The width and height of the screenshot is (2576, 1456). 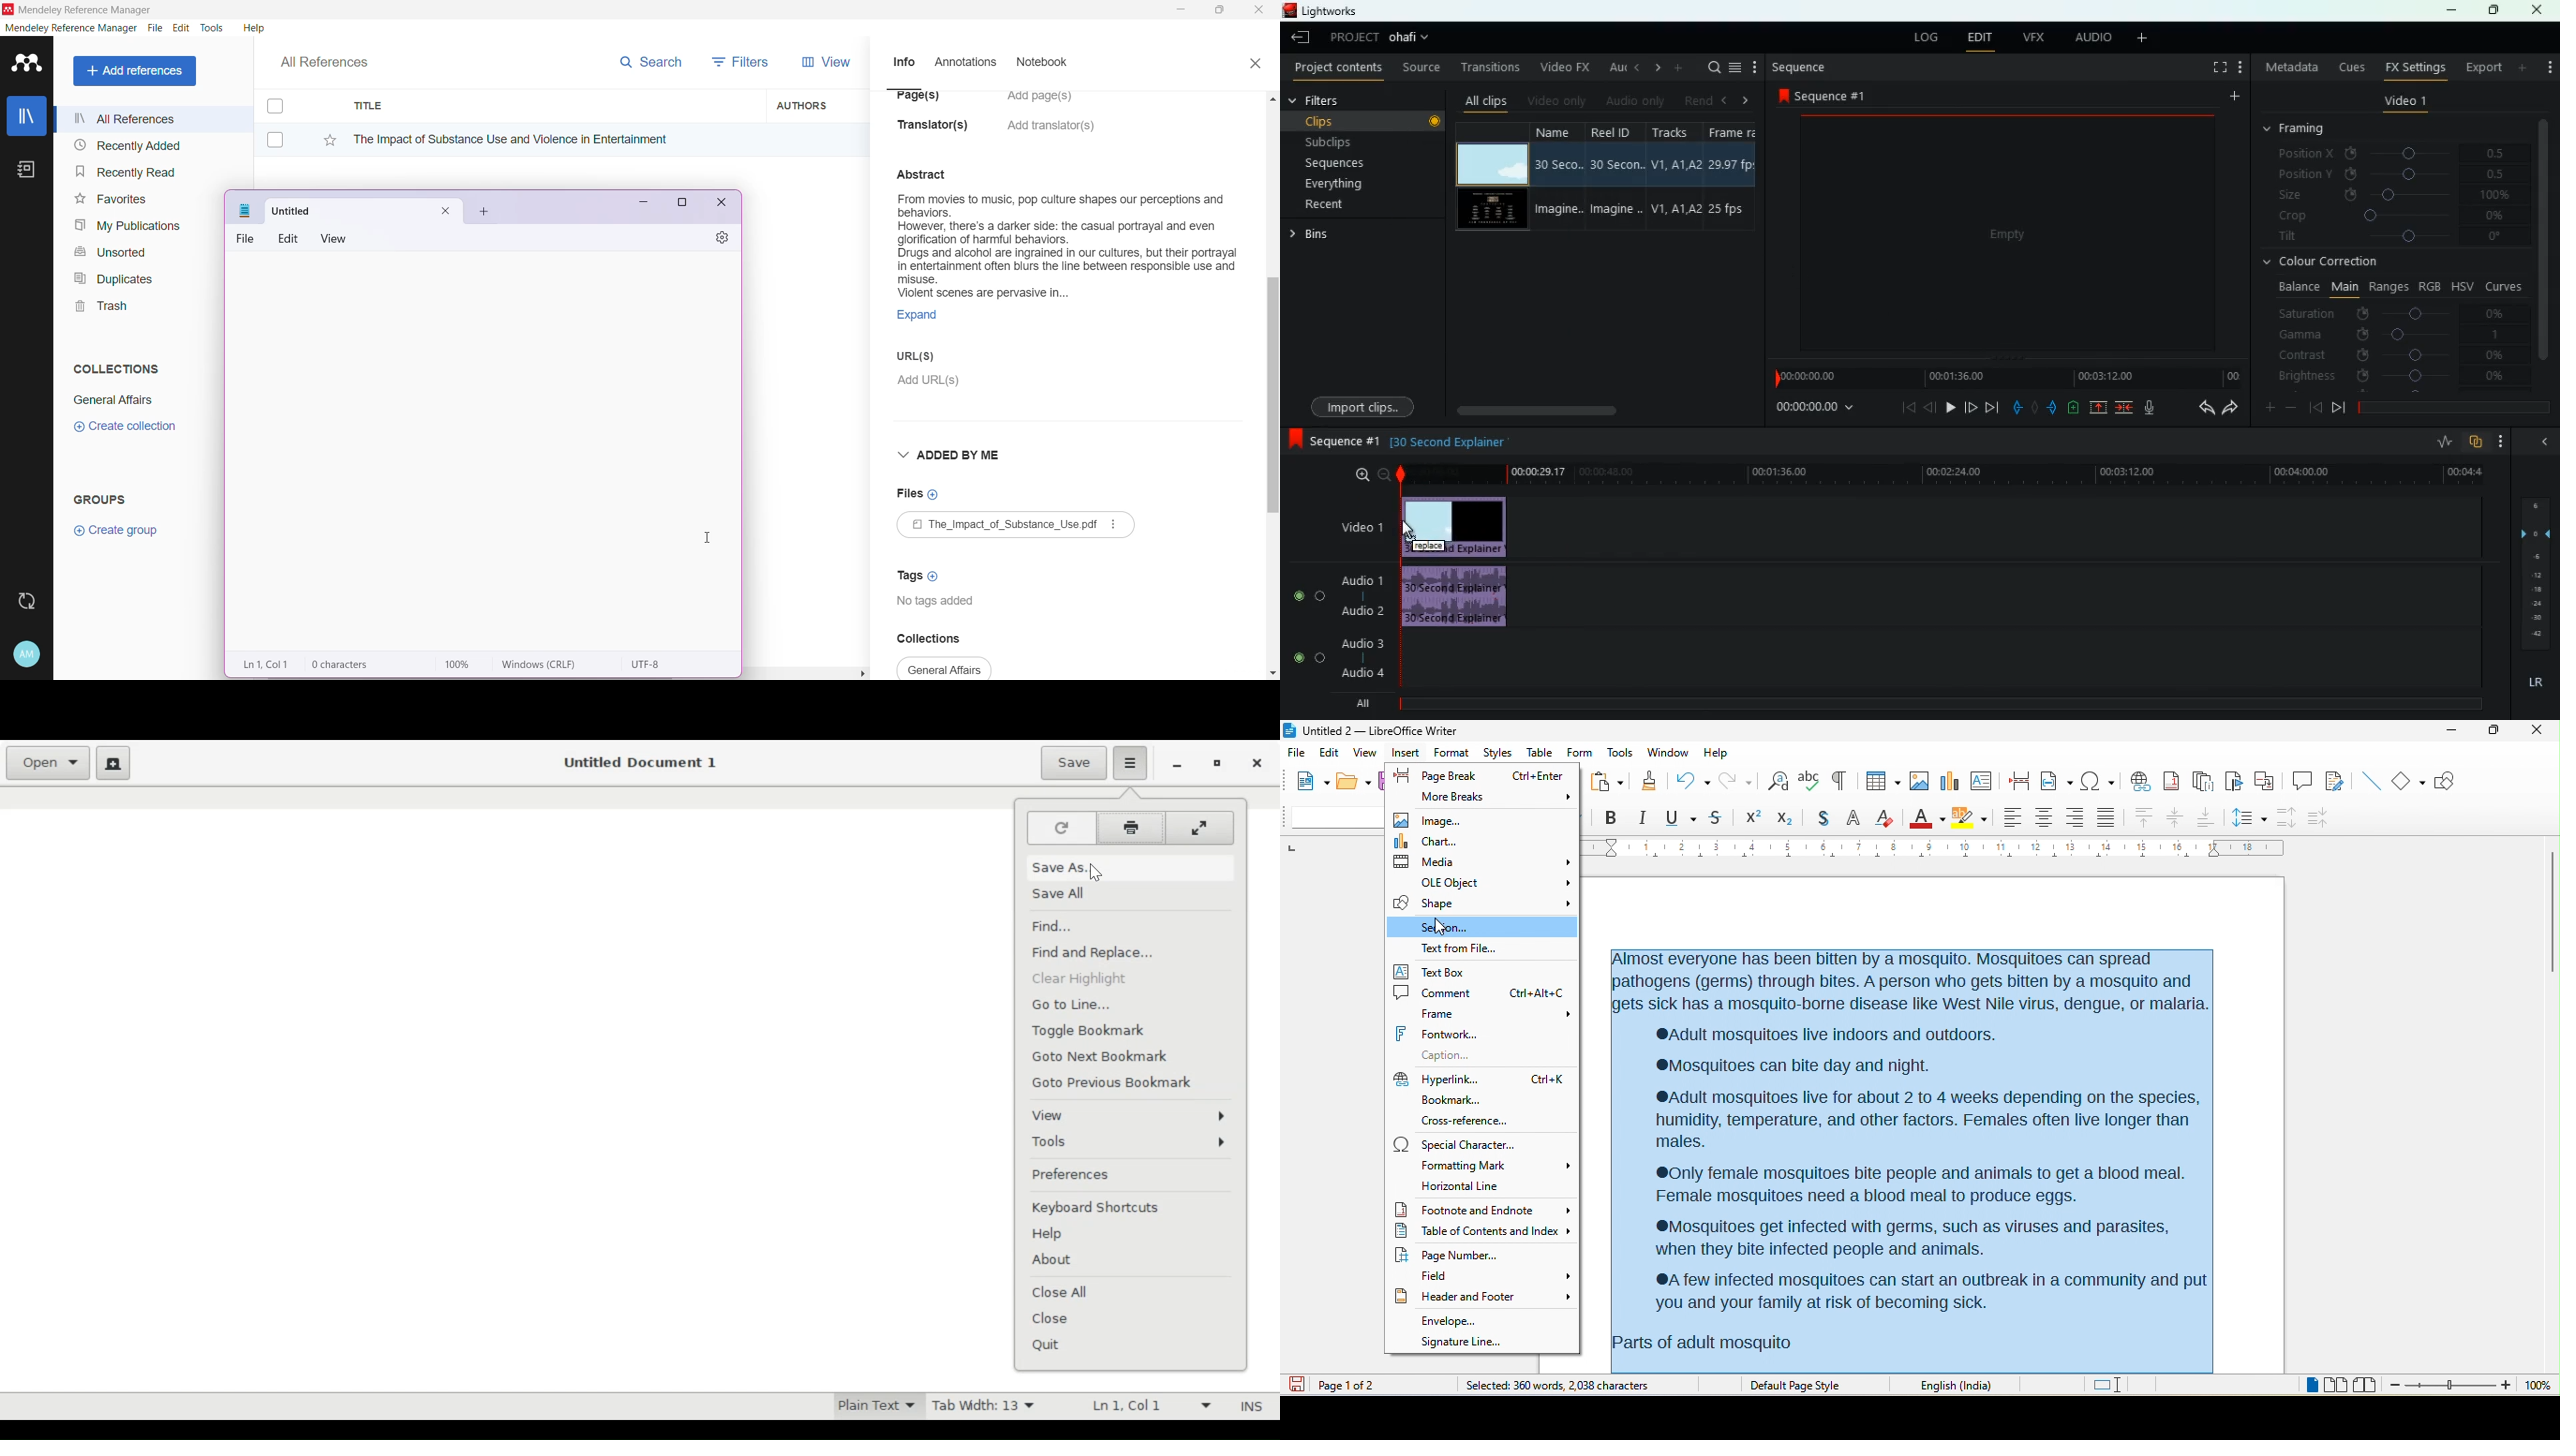 I want to click on brightness, so click(x=2393, y=377).